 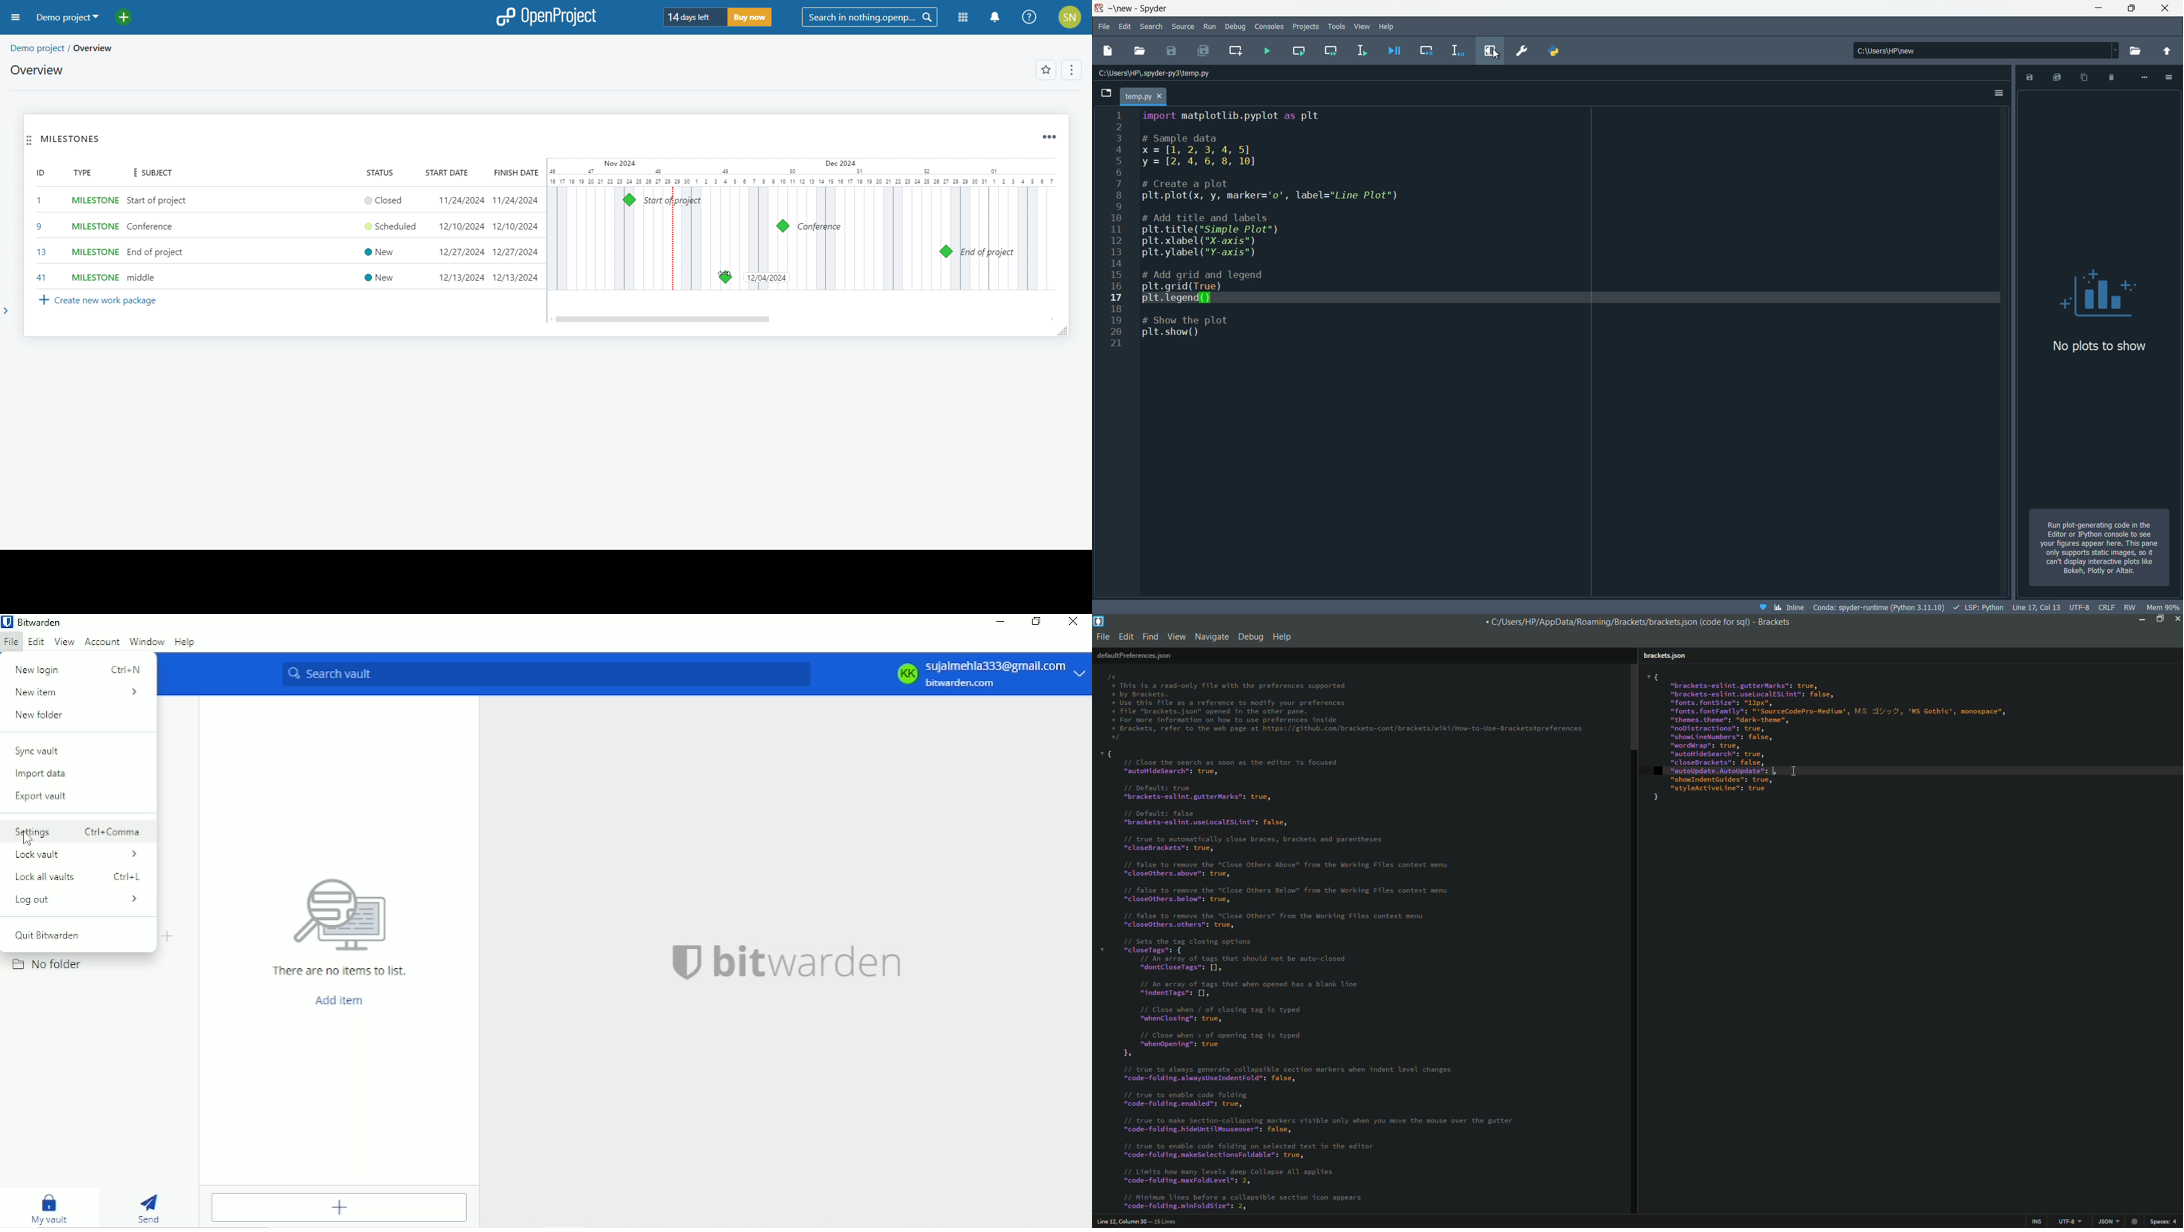 I want to click on Export vault, so click(x=41, y=798).